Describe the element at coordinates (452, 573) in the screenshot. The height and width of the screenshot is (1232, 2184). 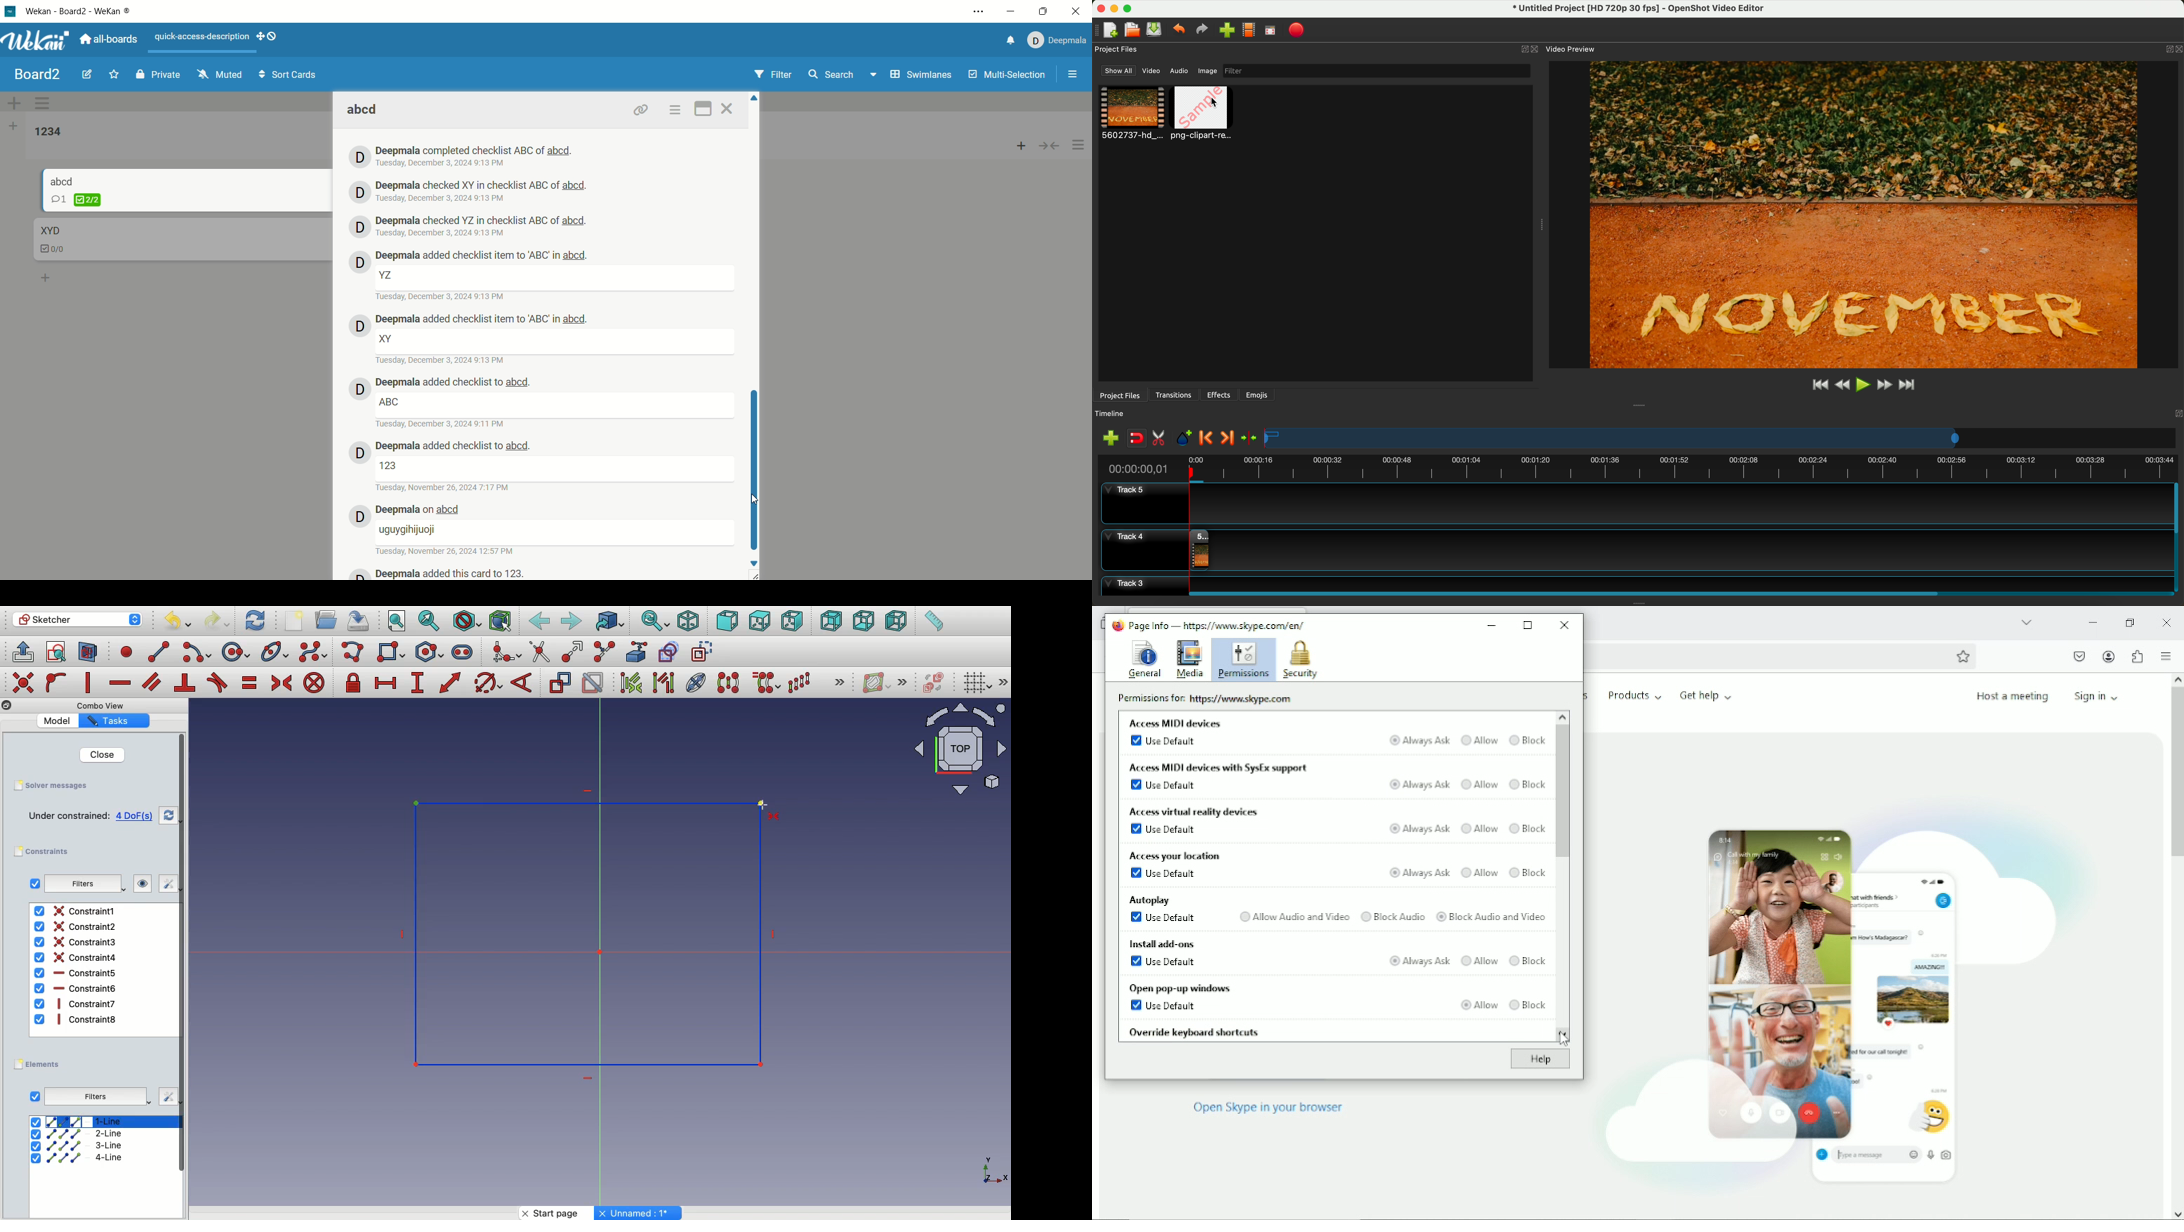
I see `deepmala history` at that location.